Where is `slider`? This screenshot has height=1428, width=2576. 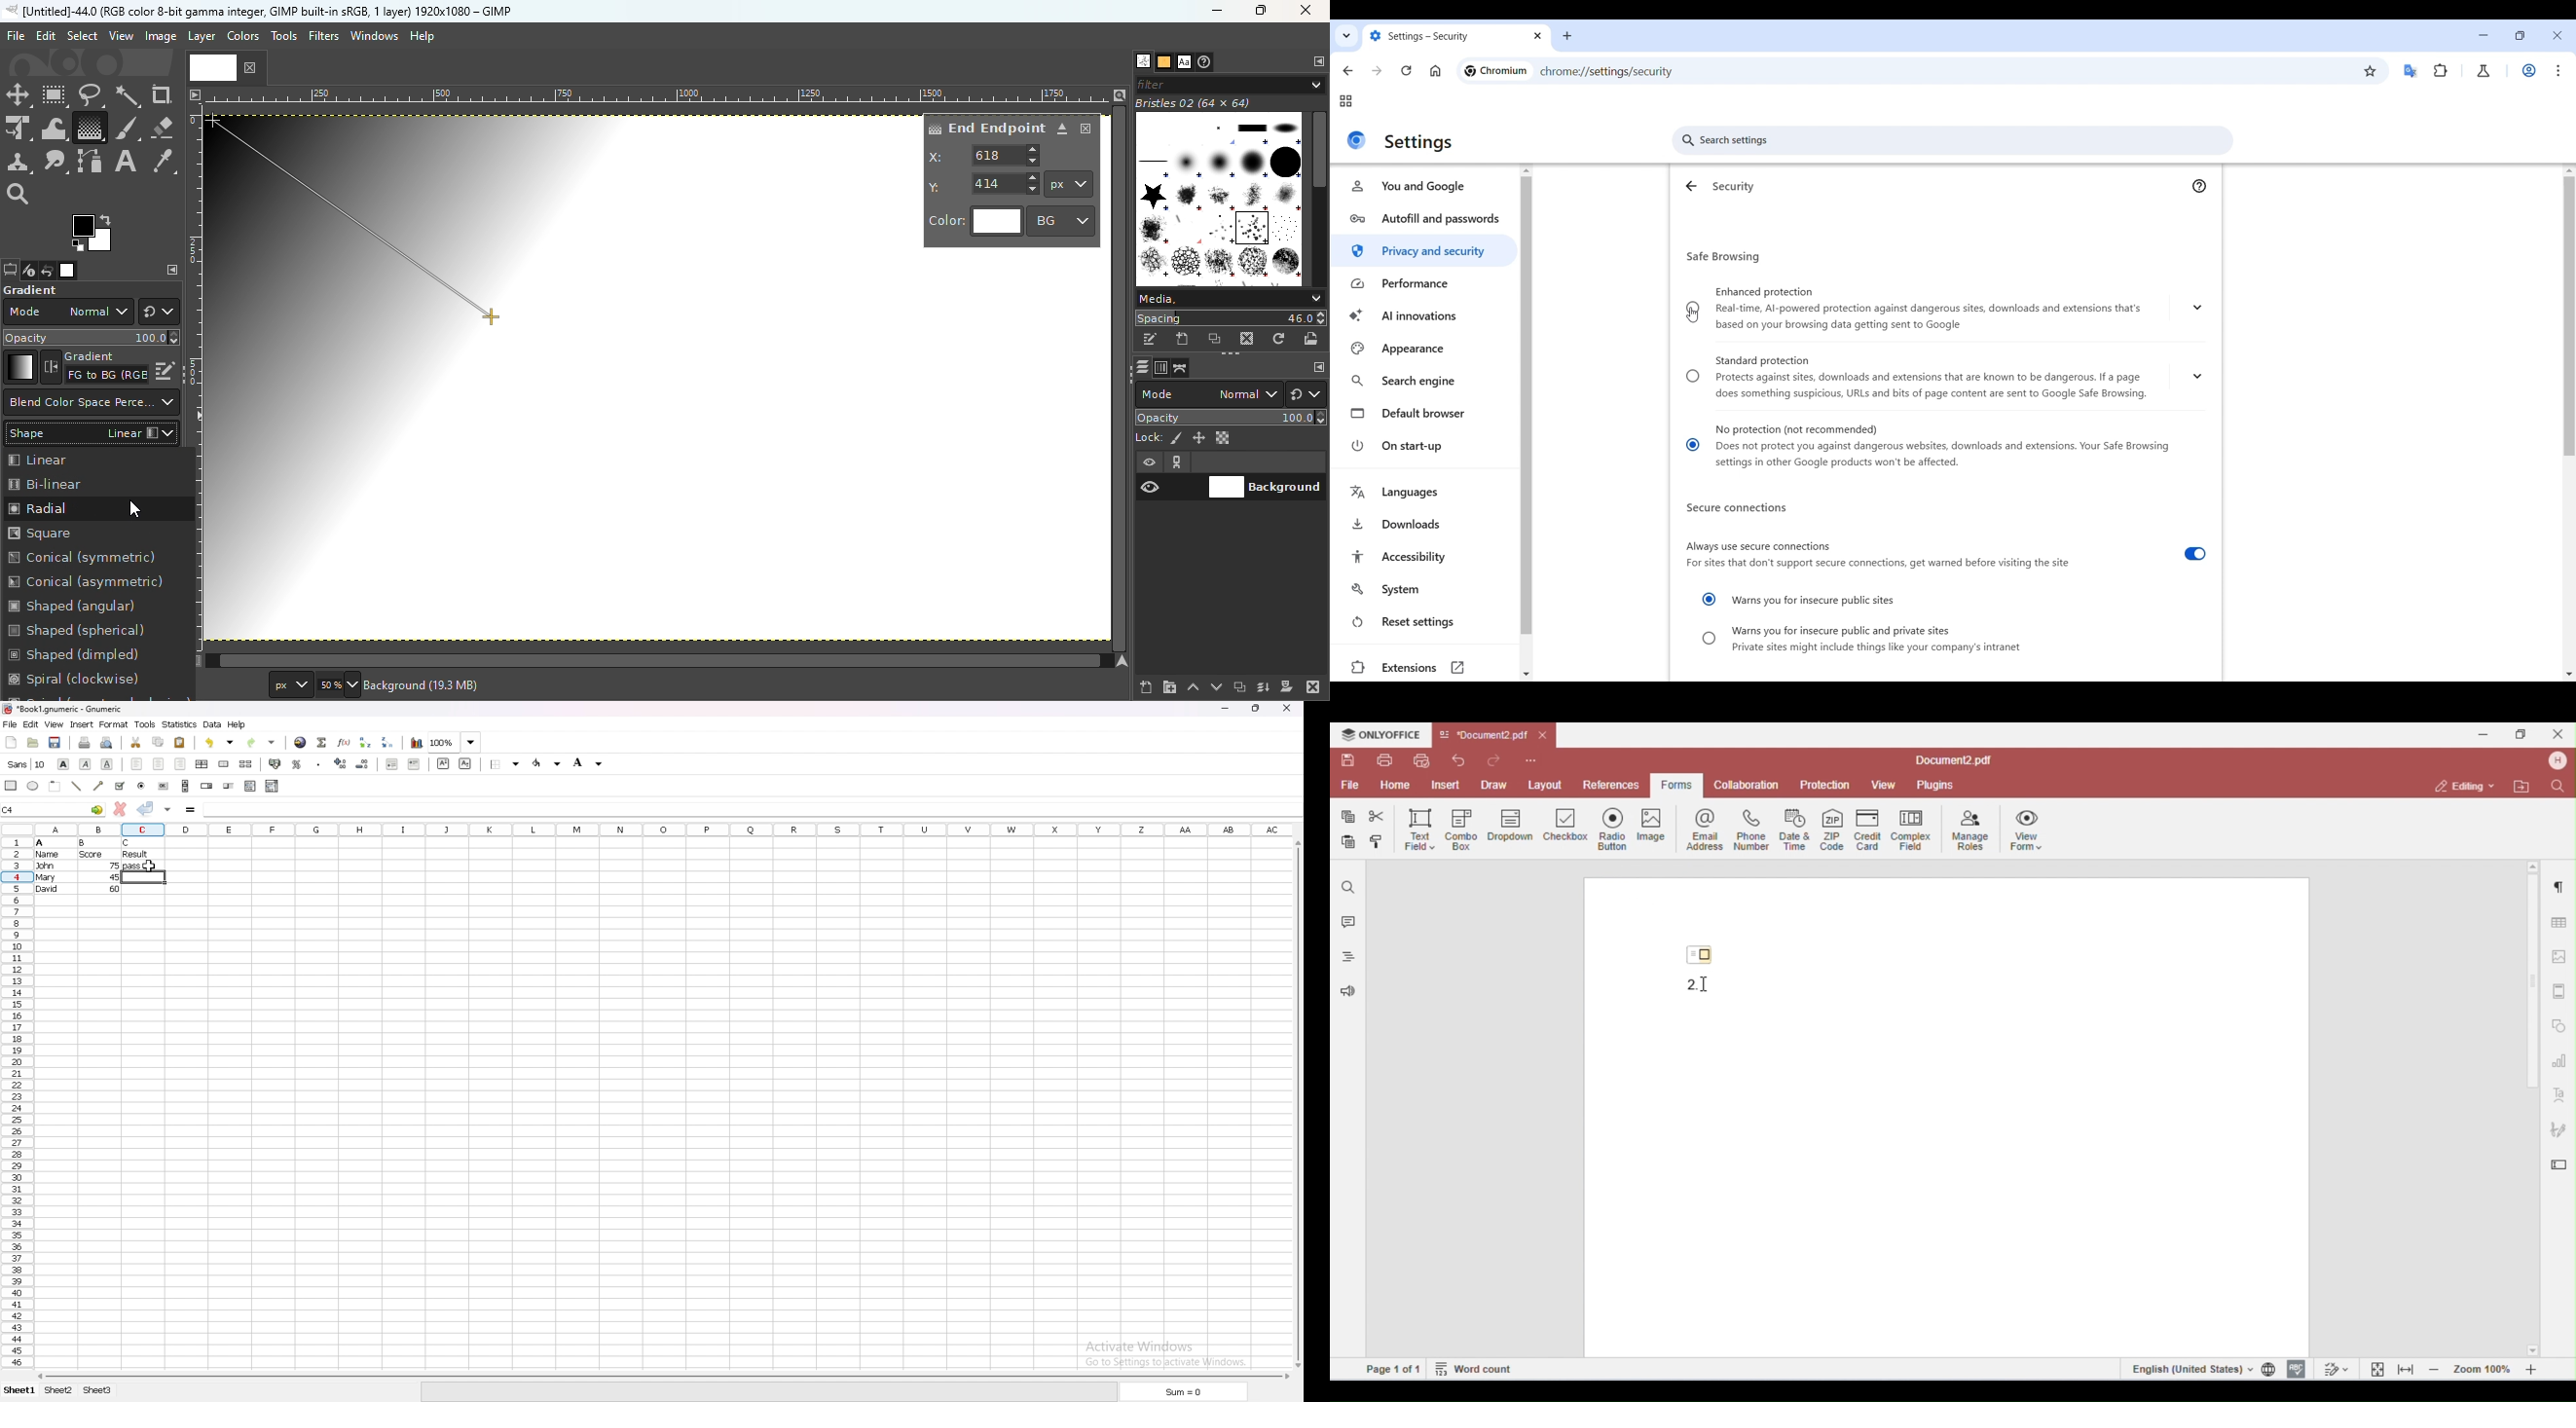 slider is located at coordinates (230, 785).